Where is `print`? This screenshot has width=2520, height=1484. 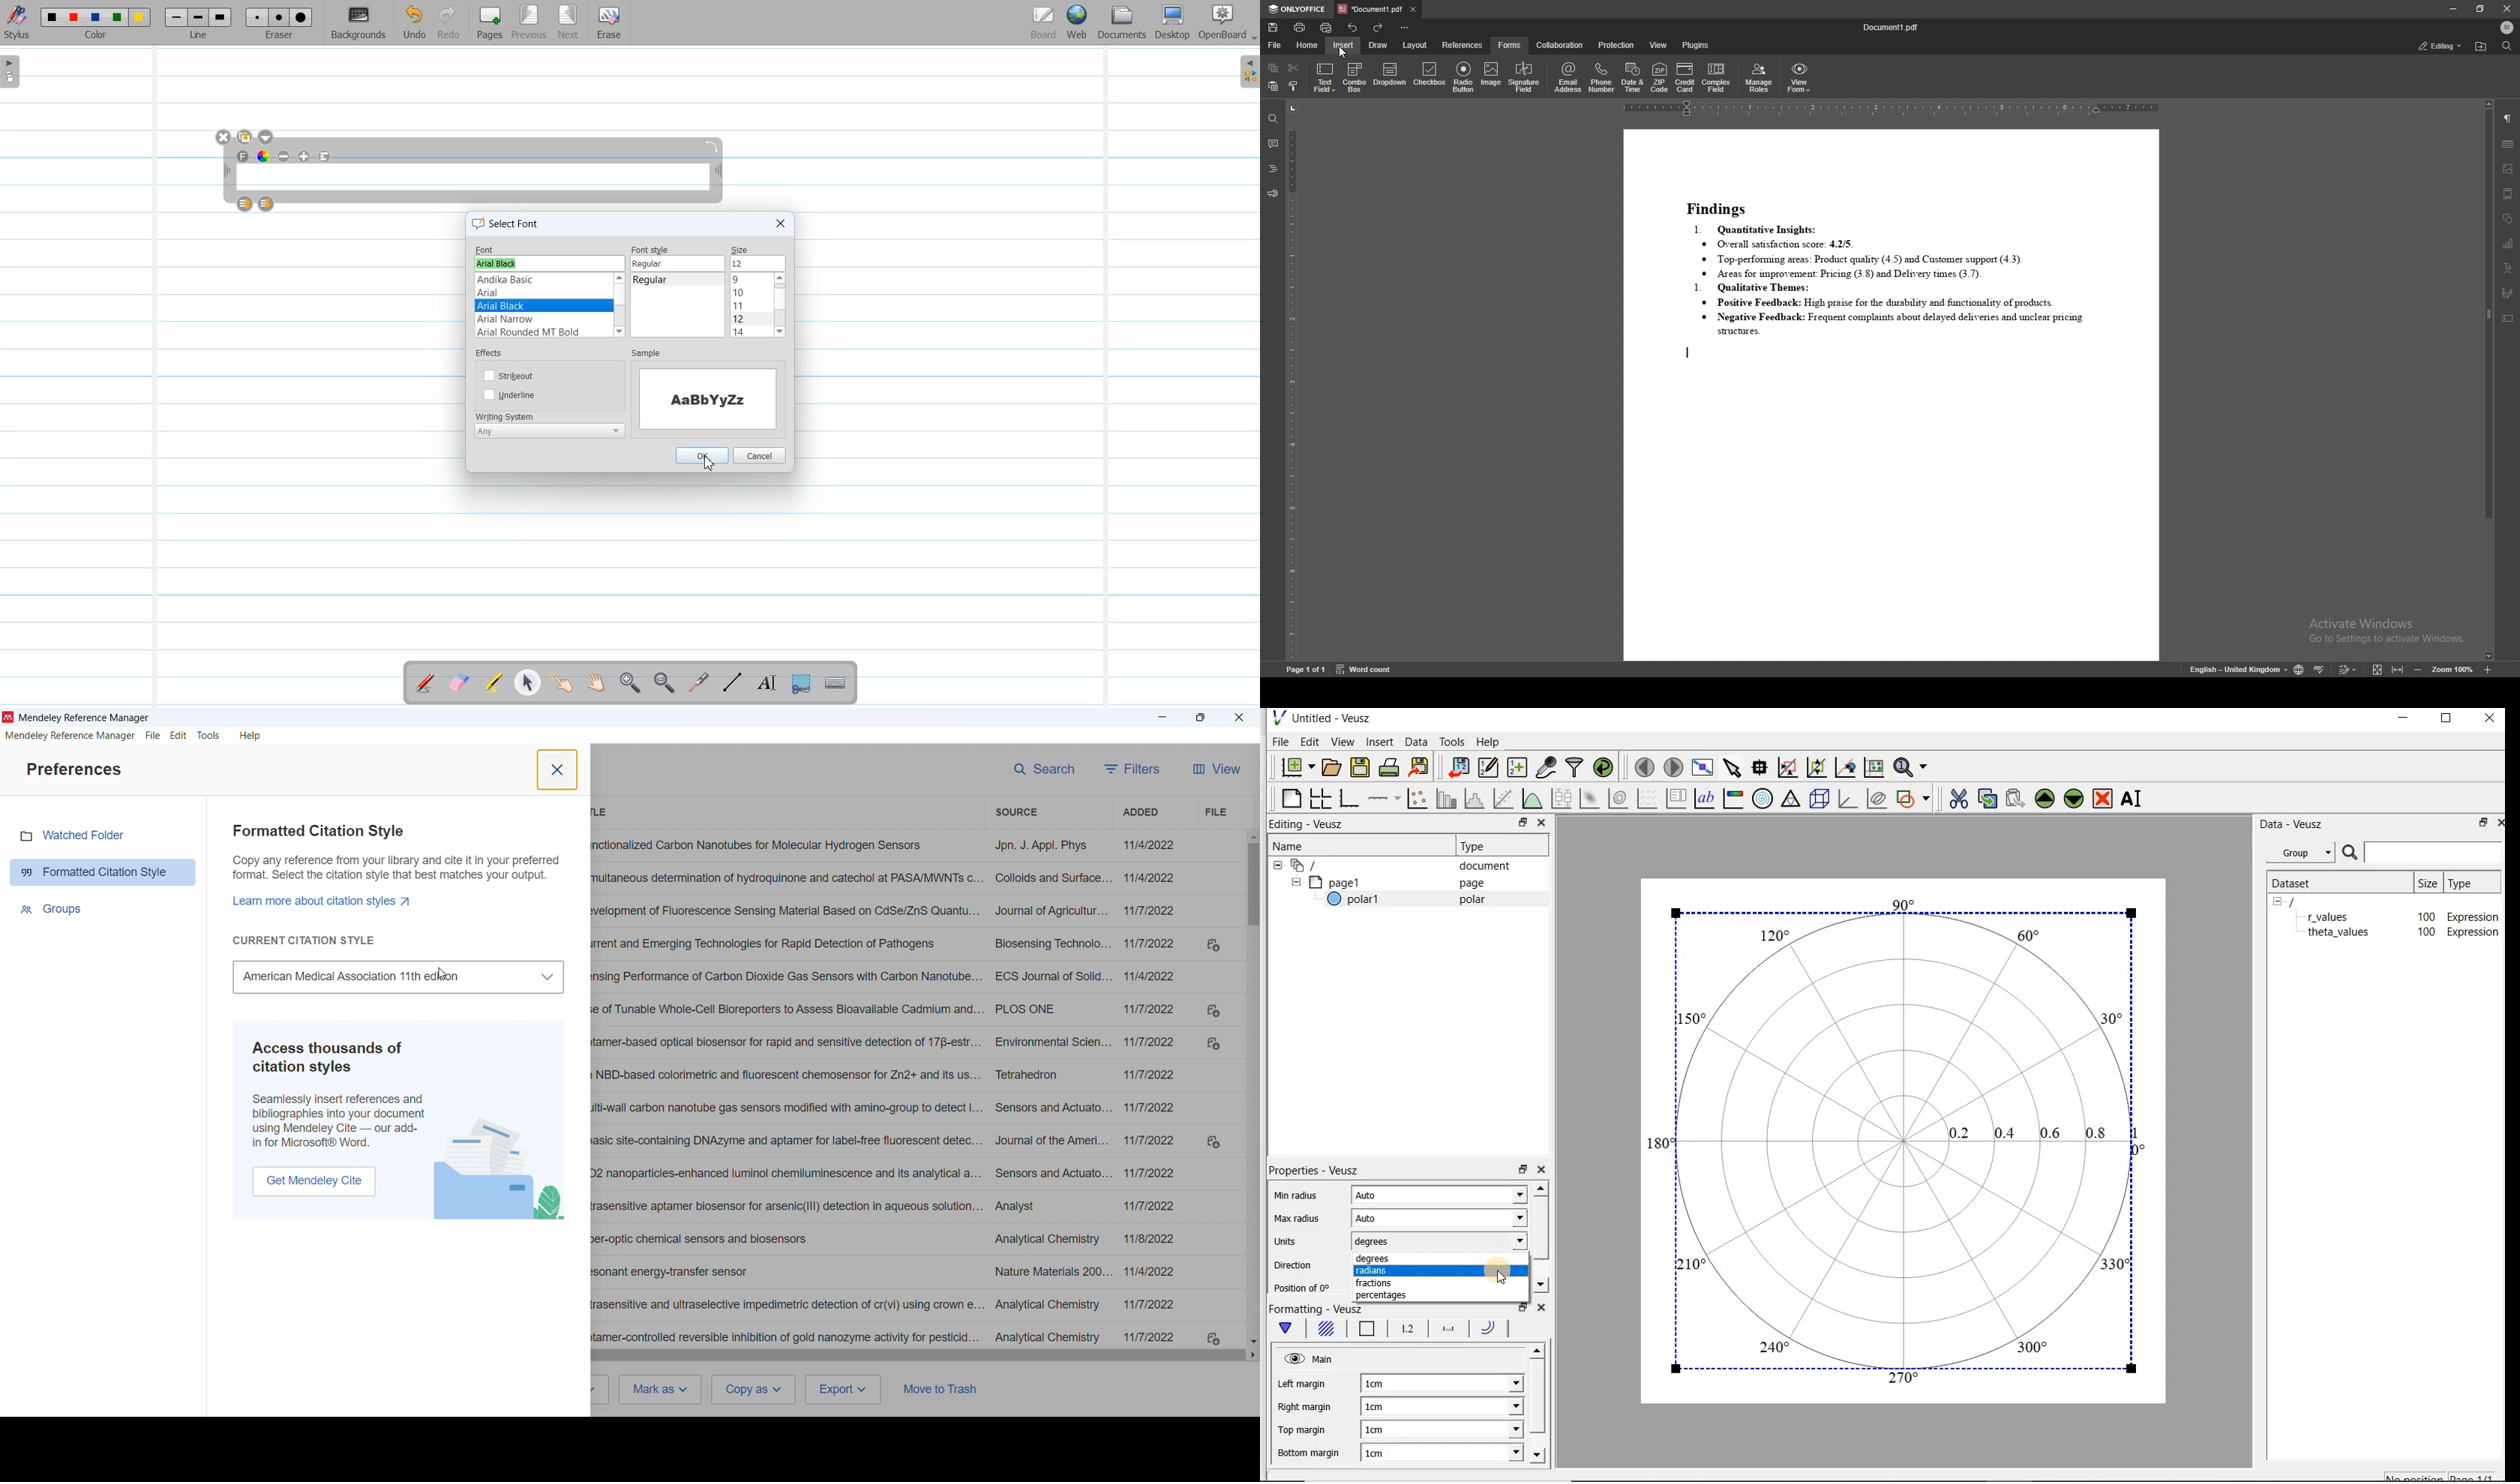 print is located at coordinates (1300, 27).